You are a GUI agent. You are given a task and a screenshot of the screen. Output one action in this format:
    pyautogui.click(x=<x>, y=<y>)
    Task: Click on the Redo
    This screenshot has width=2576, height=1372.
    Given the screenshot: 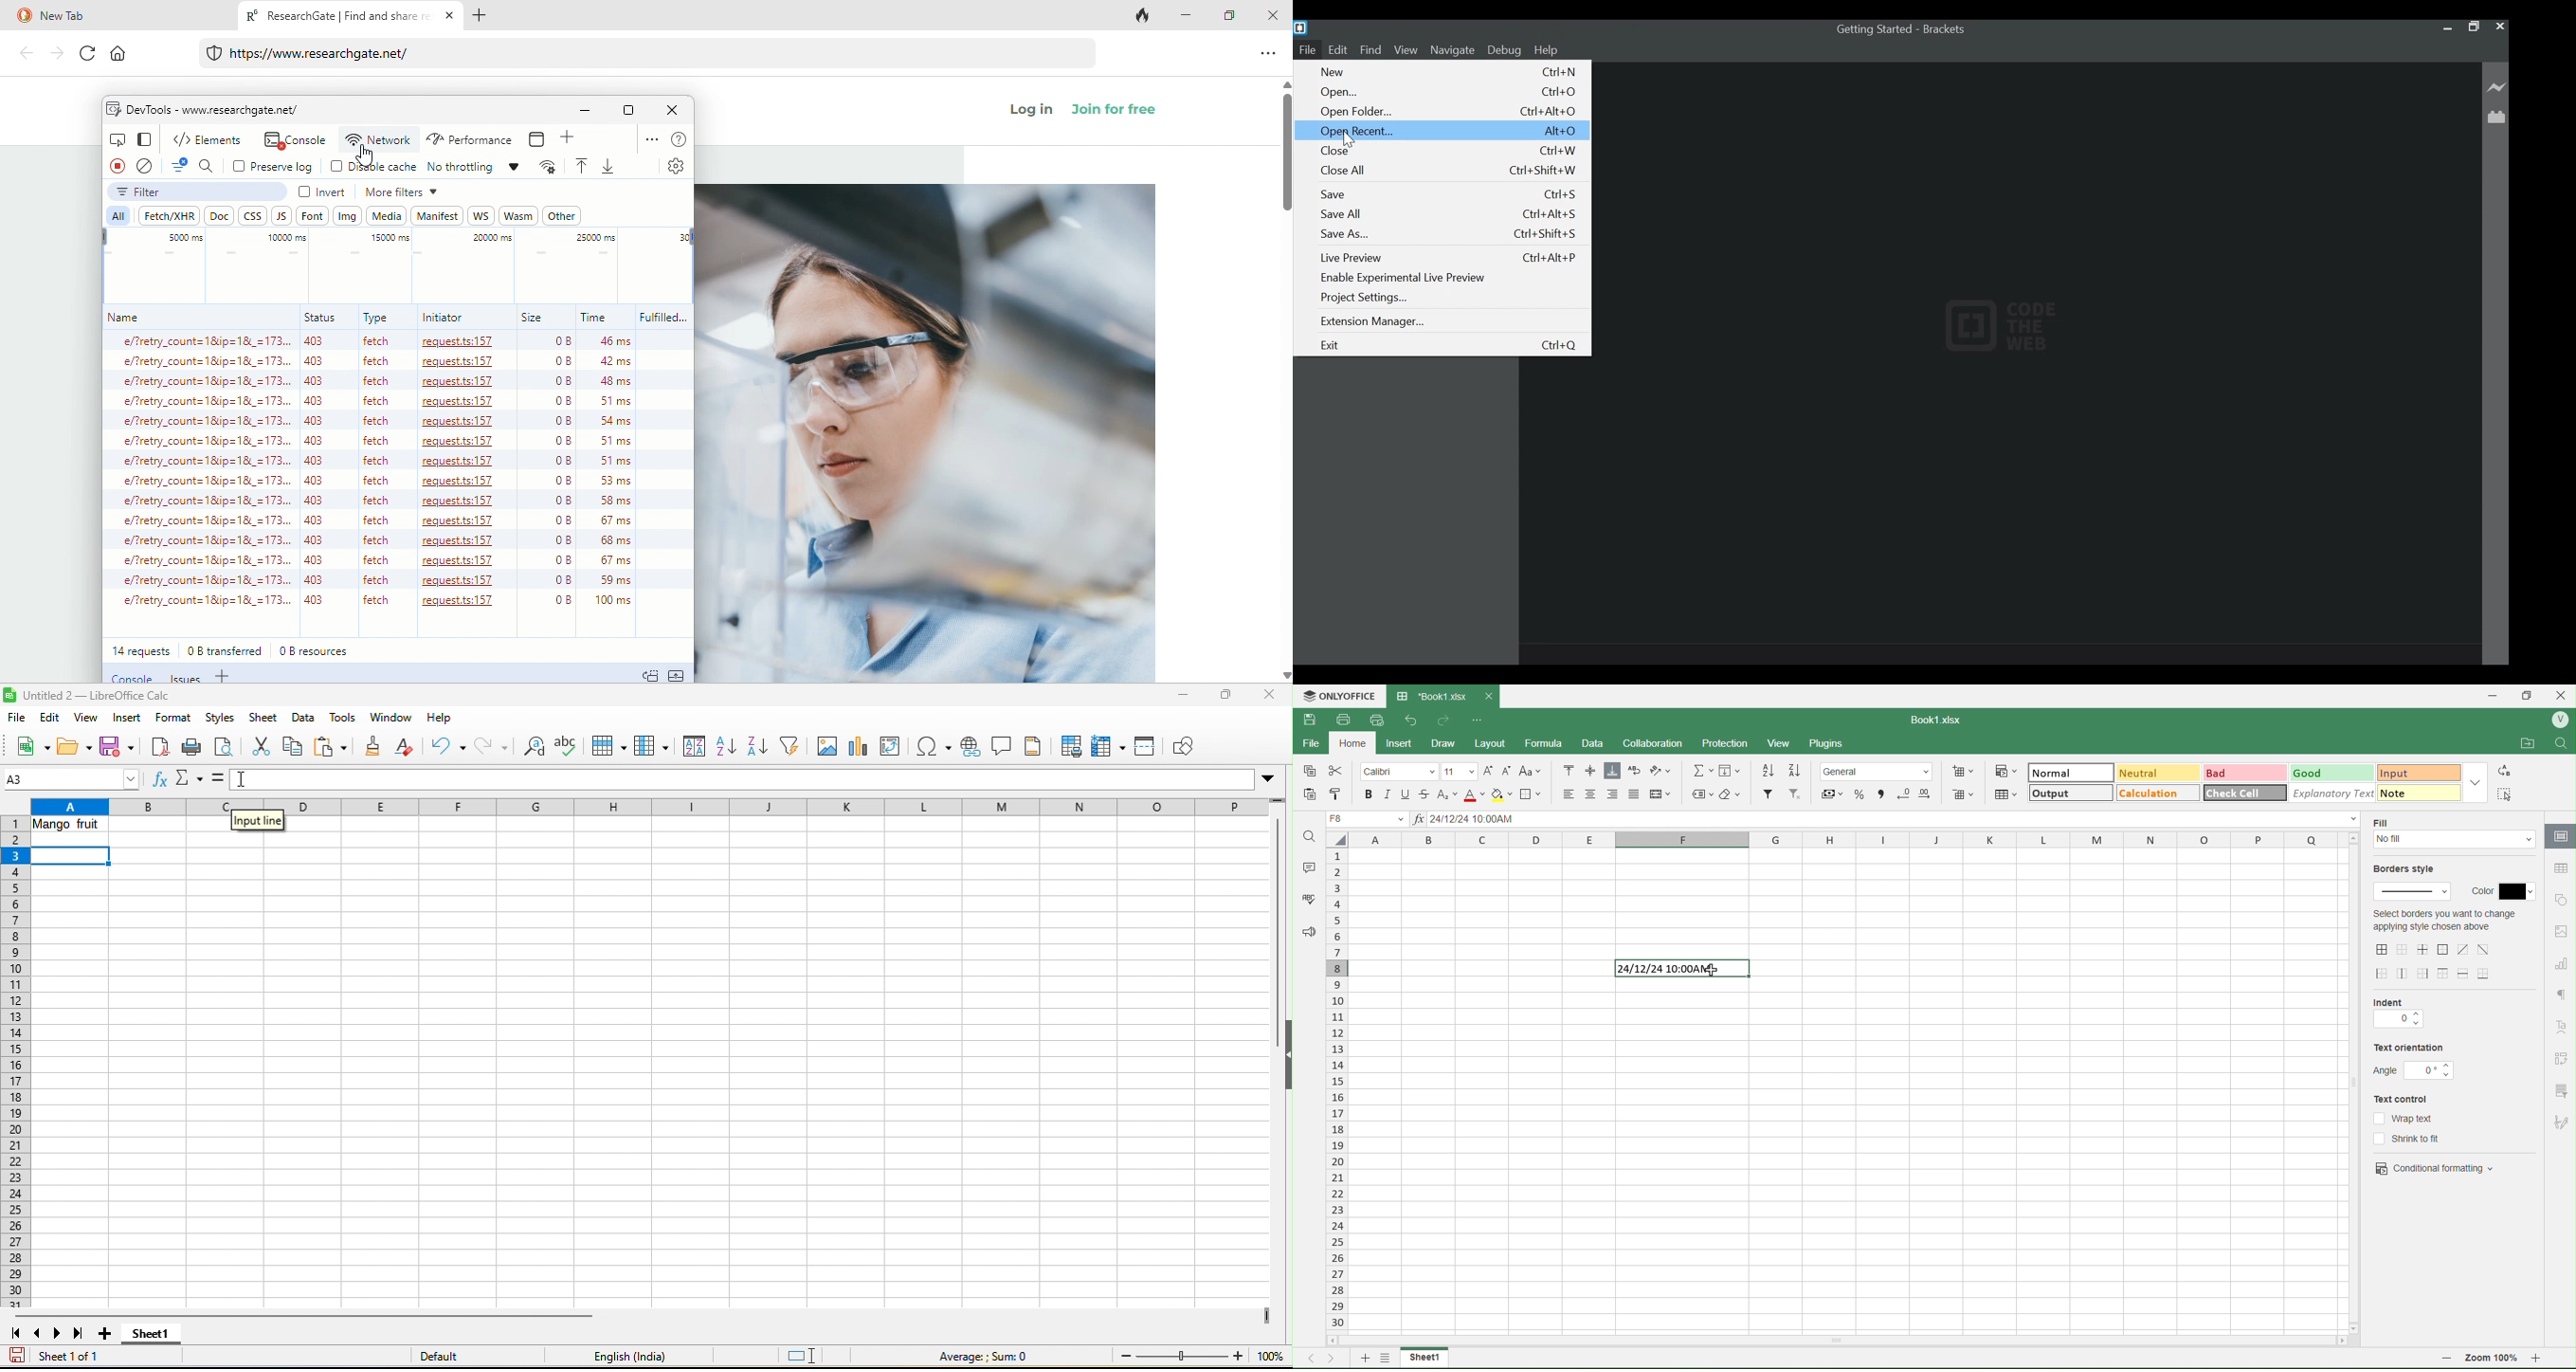 What is the action you would take?
    pyautogui.click(x=1445, y=719)
    